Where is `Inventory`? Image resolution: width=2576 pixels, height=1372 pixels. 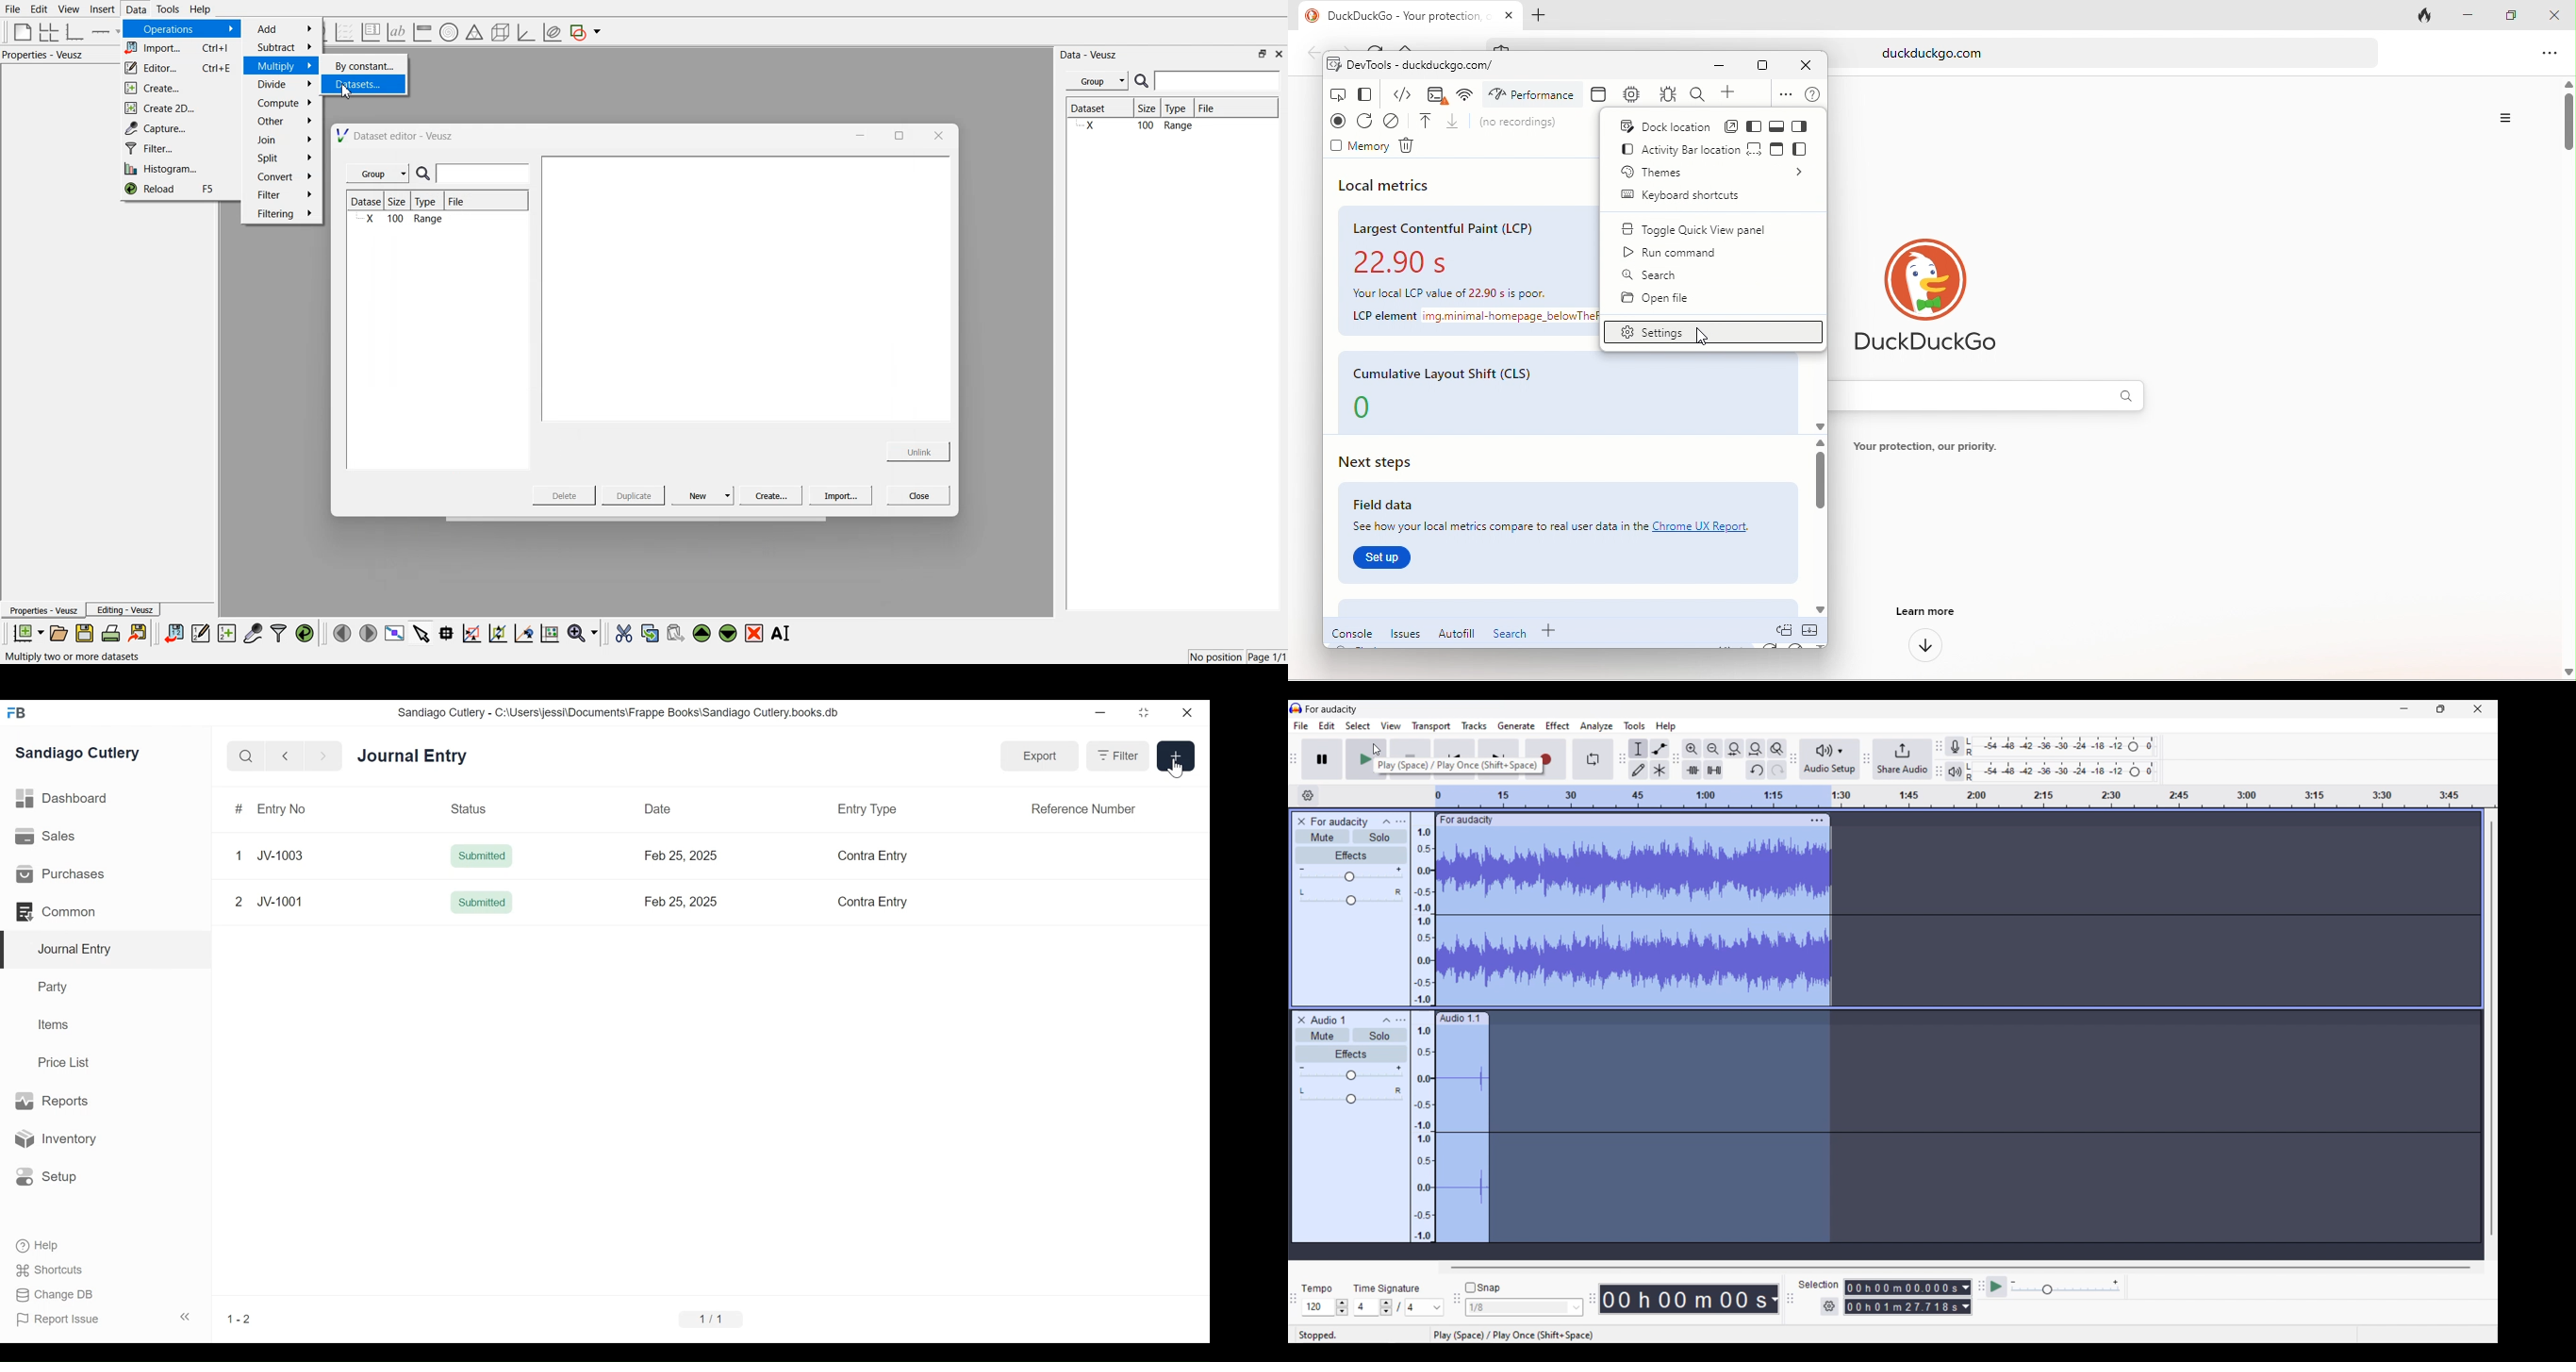 Inventory is located at coordinates (54, 1138).